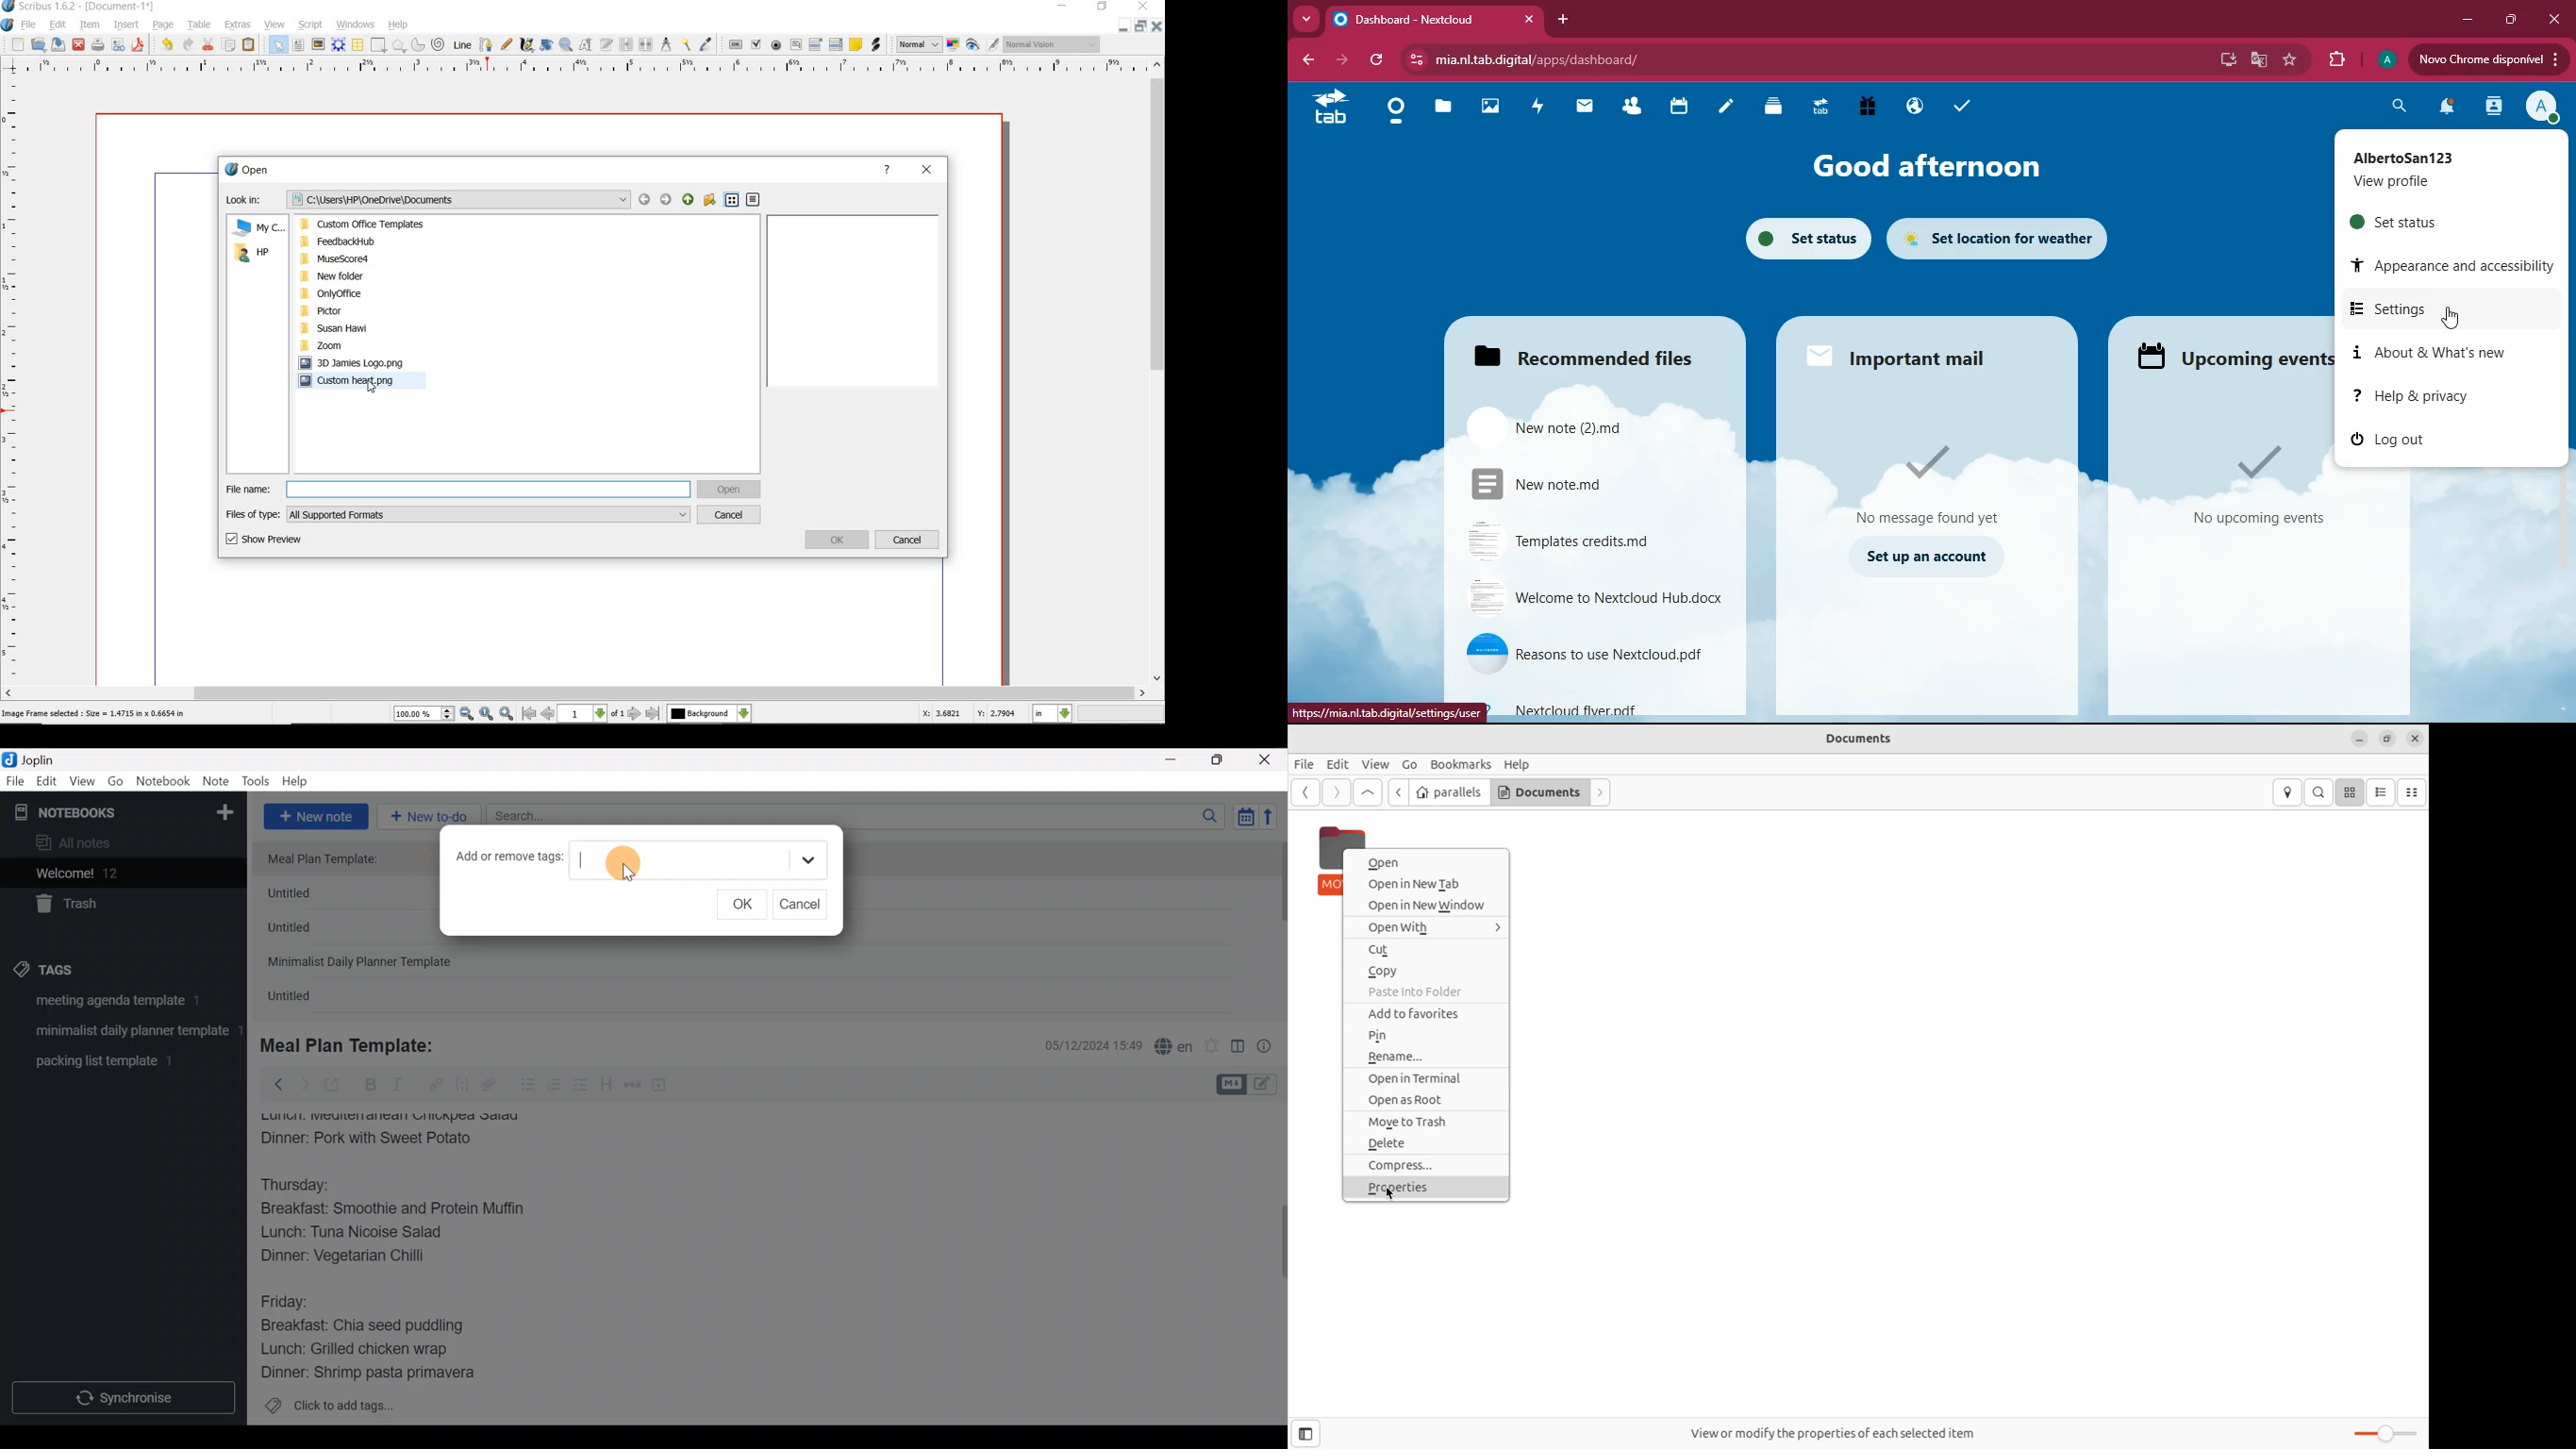 This screenshot has width=2576, height=1456. Describe the element at coordinates (777, 46) in the screenshot. I see `pdf radio box` at that location.